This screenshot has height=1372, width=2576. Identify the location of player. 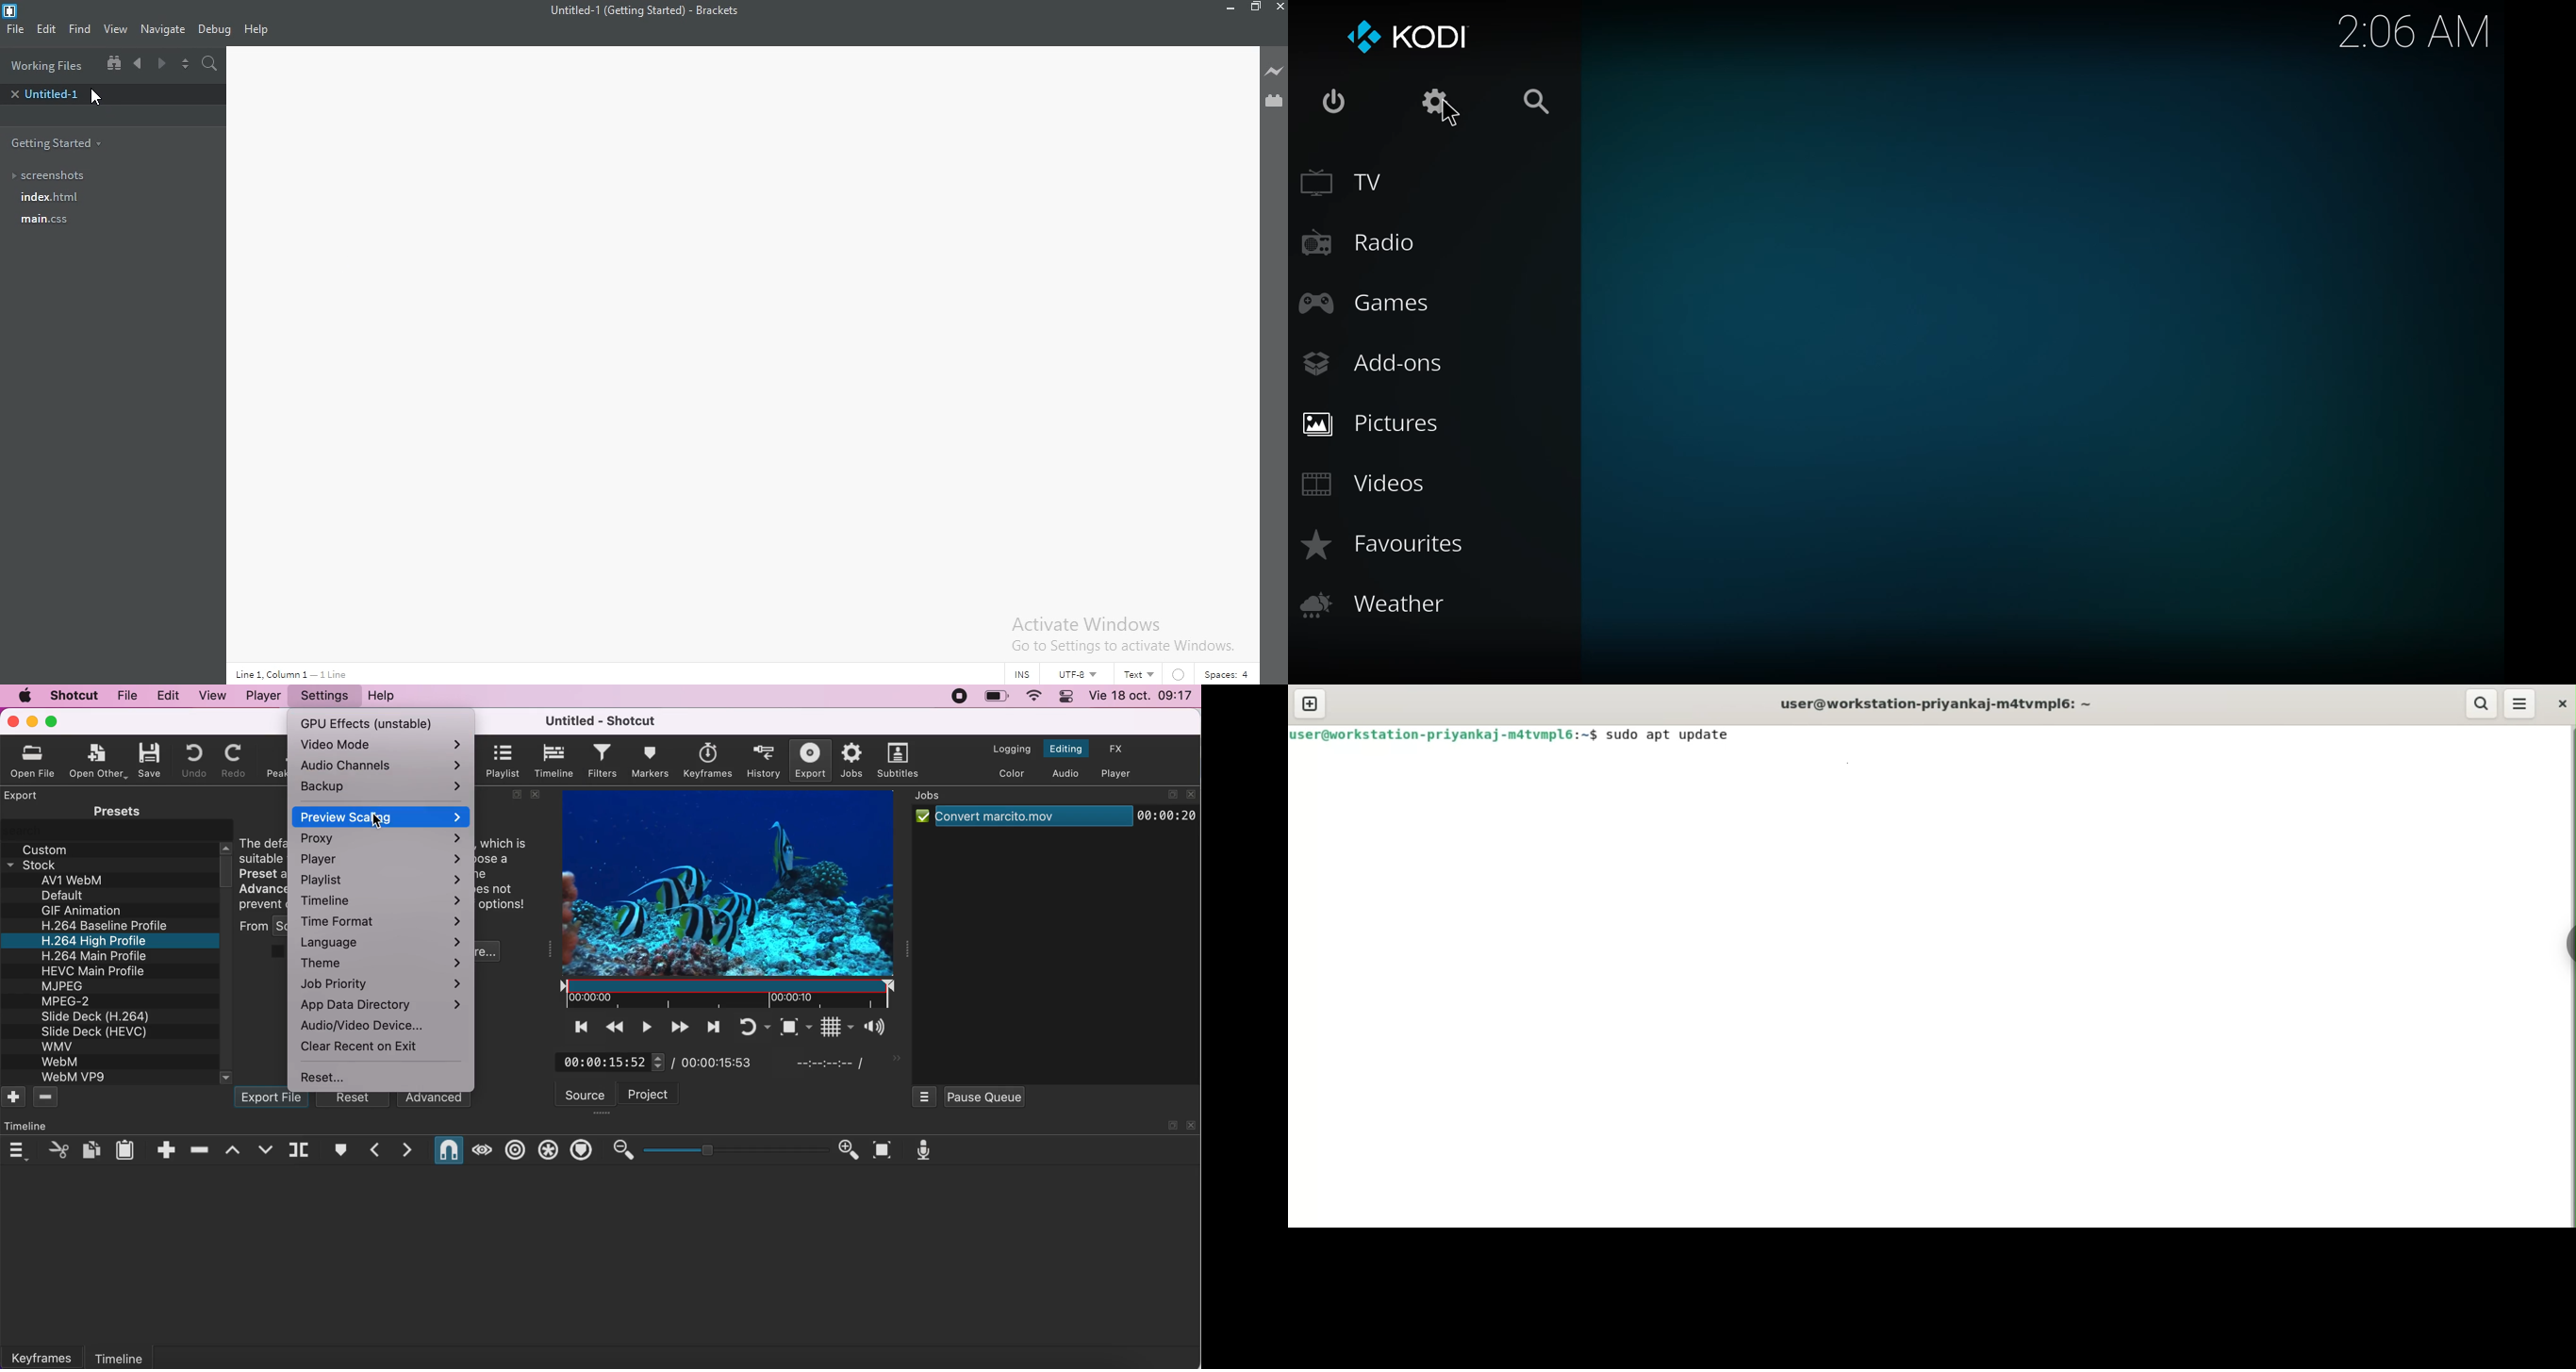
(382, 859).